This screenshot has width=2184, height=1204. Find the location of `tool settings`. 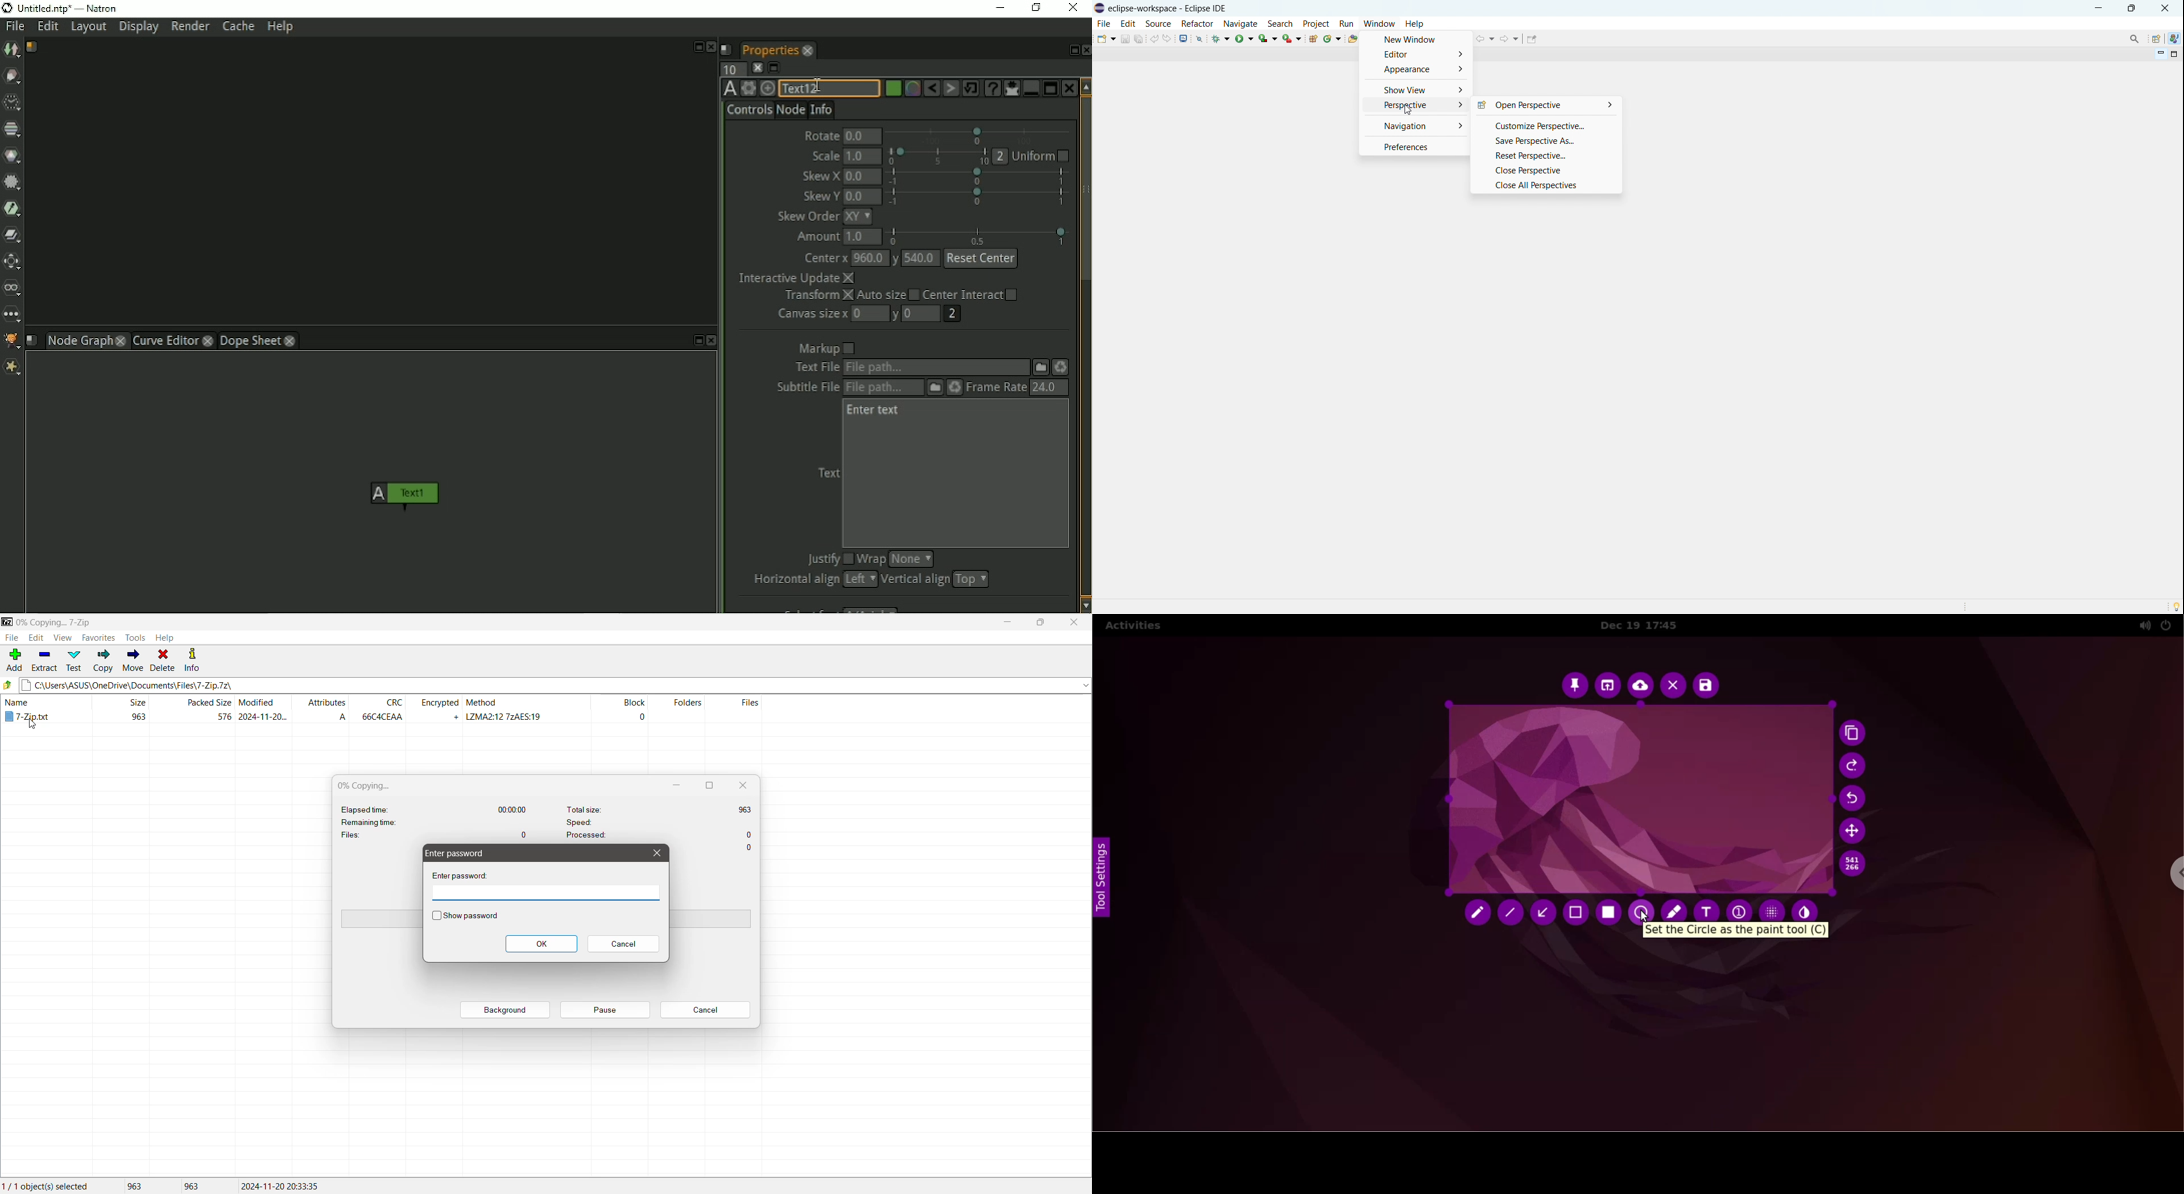

tool settings is located at coordinates (1108, 882).